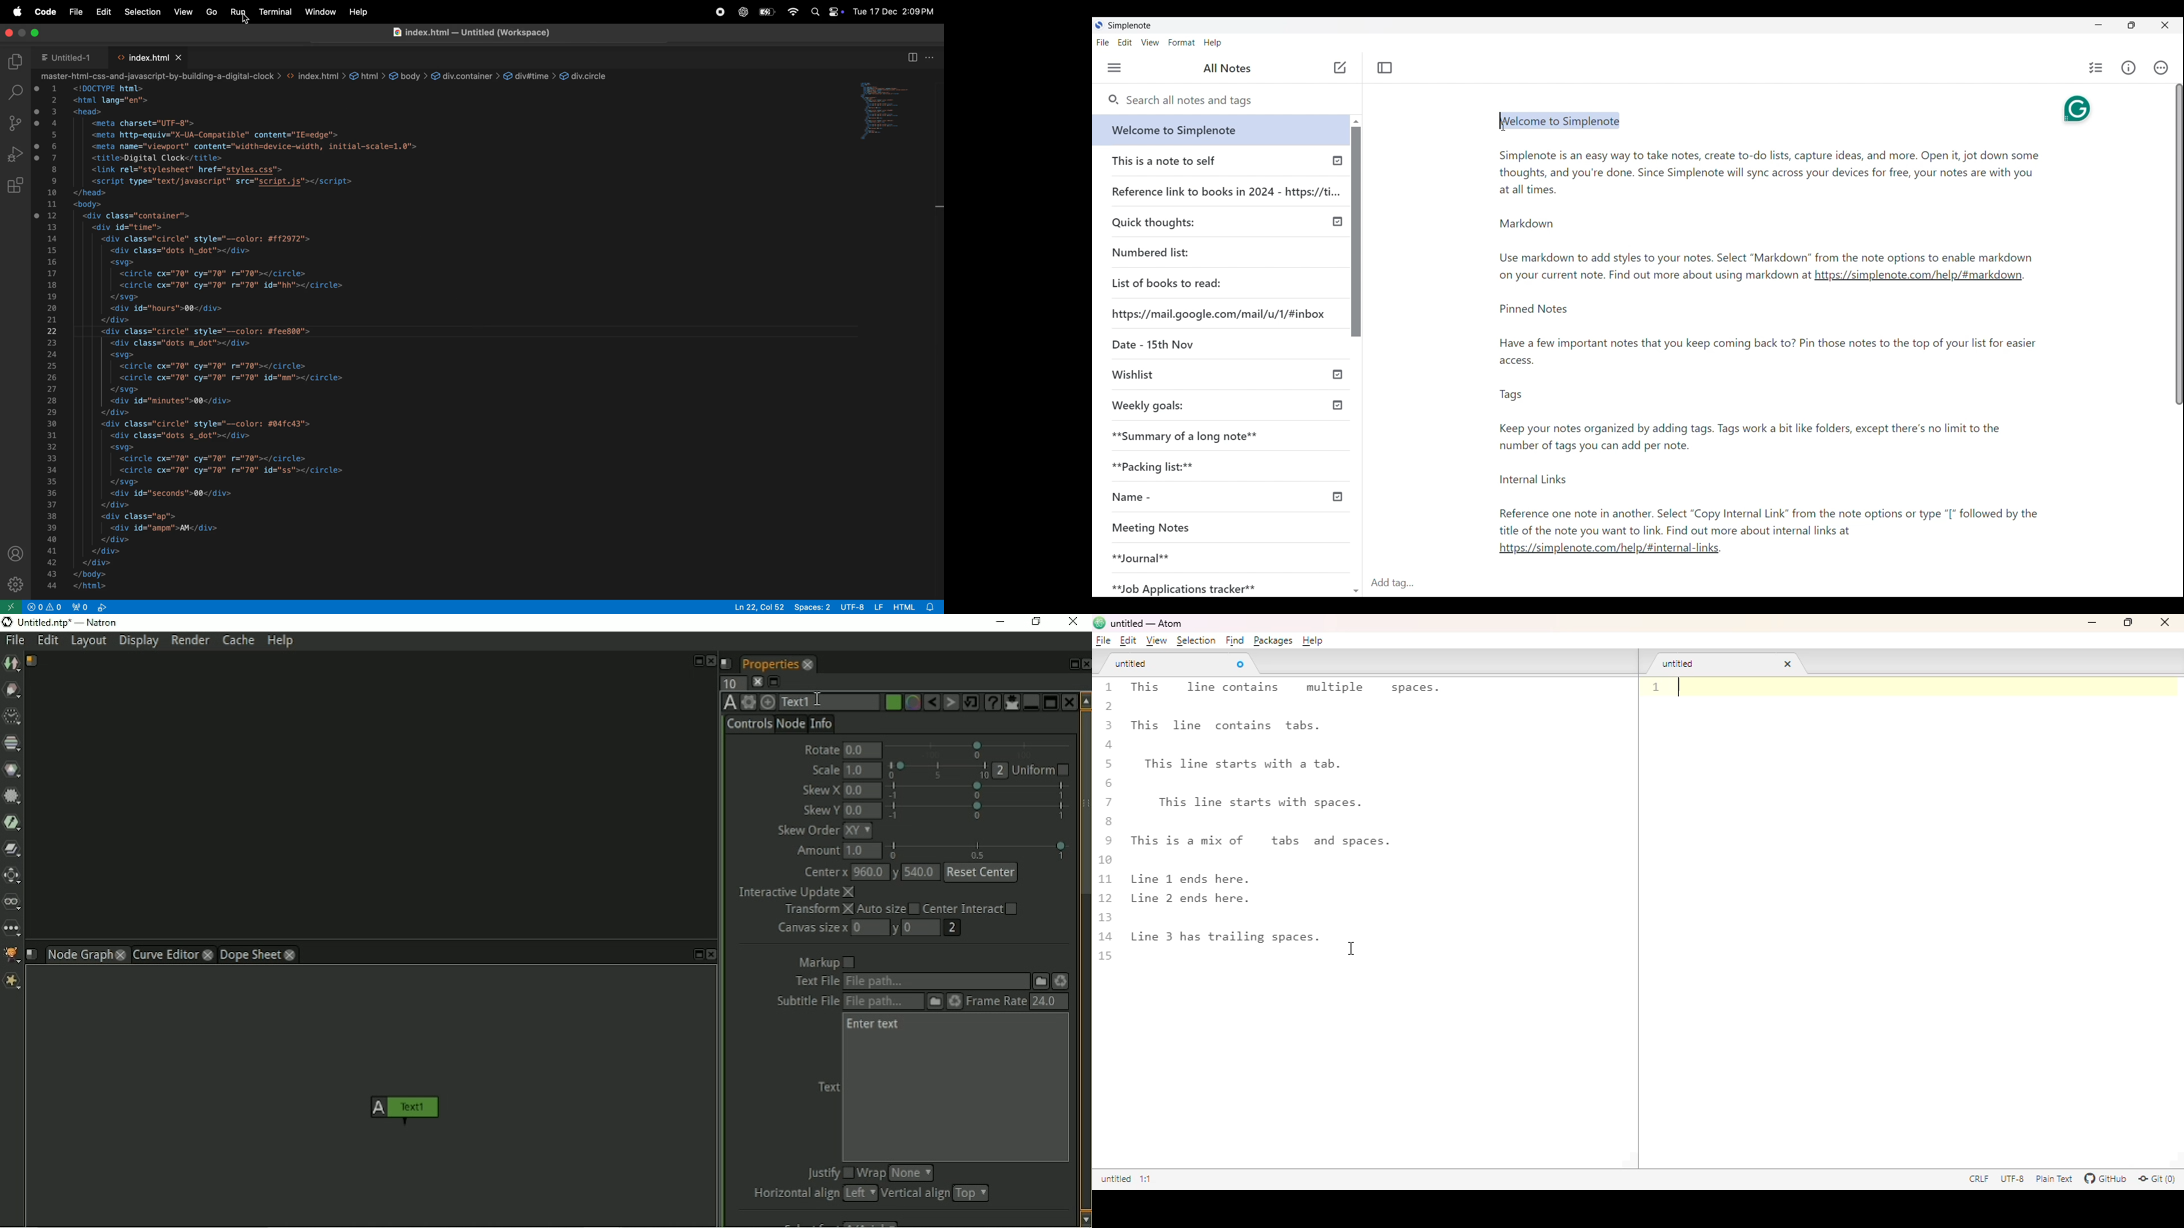  Describe the element at coordinates (253, 339) in the screenshot. I see `<html lang="en">
<head>
<meta charset="UTF-8">
<meta http-equiv="X-UA-Compatible" content="IE=edge'>
<meta name="viewport" content="width=device-width, initial-scale=1.0">
<title>Digital Clock</title>
<link rel="stylesheet" href="styles.css">
<script type="text/javascript" src="script.js"></script>
</head>
<body>
<div class="container">
<div id="time">
<div class="circle" style="--color: #ff2972">
<div class="dots h_dot"></div>
<svg>
<circle cx="70" cy="70" r="70"></circle>
<circle cx="70" cy="70" r="70" id="hh"></circle>
</svg>
<div id="hours">00</div>
</div>
<div class="circle" style="--color: #fee800">
<div class="dots m_dot"></div>
<svg>
<circle cx="70" cy="70" r="70"></circle>
<circle cx="70" cy="70" r="70" id="mm"></circle>
</svg>
<div id="minutes">00</div>
</div>
<div class="circle" style="--color: #04fc43">
<div class="dots s_dot"></div>
<svg>
<circle cx="70" cy="70" r="70"></circle>
<circle cx="70" cy="70" r="70" id="ss"></circle>
</svg>
<div id="seconds">00</div>
</div>
<div class="ap">
<div id="ampm">AM</div>
</div>
</div>
</div>
</body>
</html>` at that location.